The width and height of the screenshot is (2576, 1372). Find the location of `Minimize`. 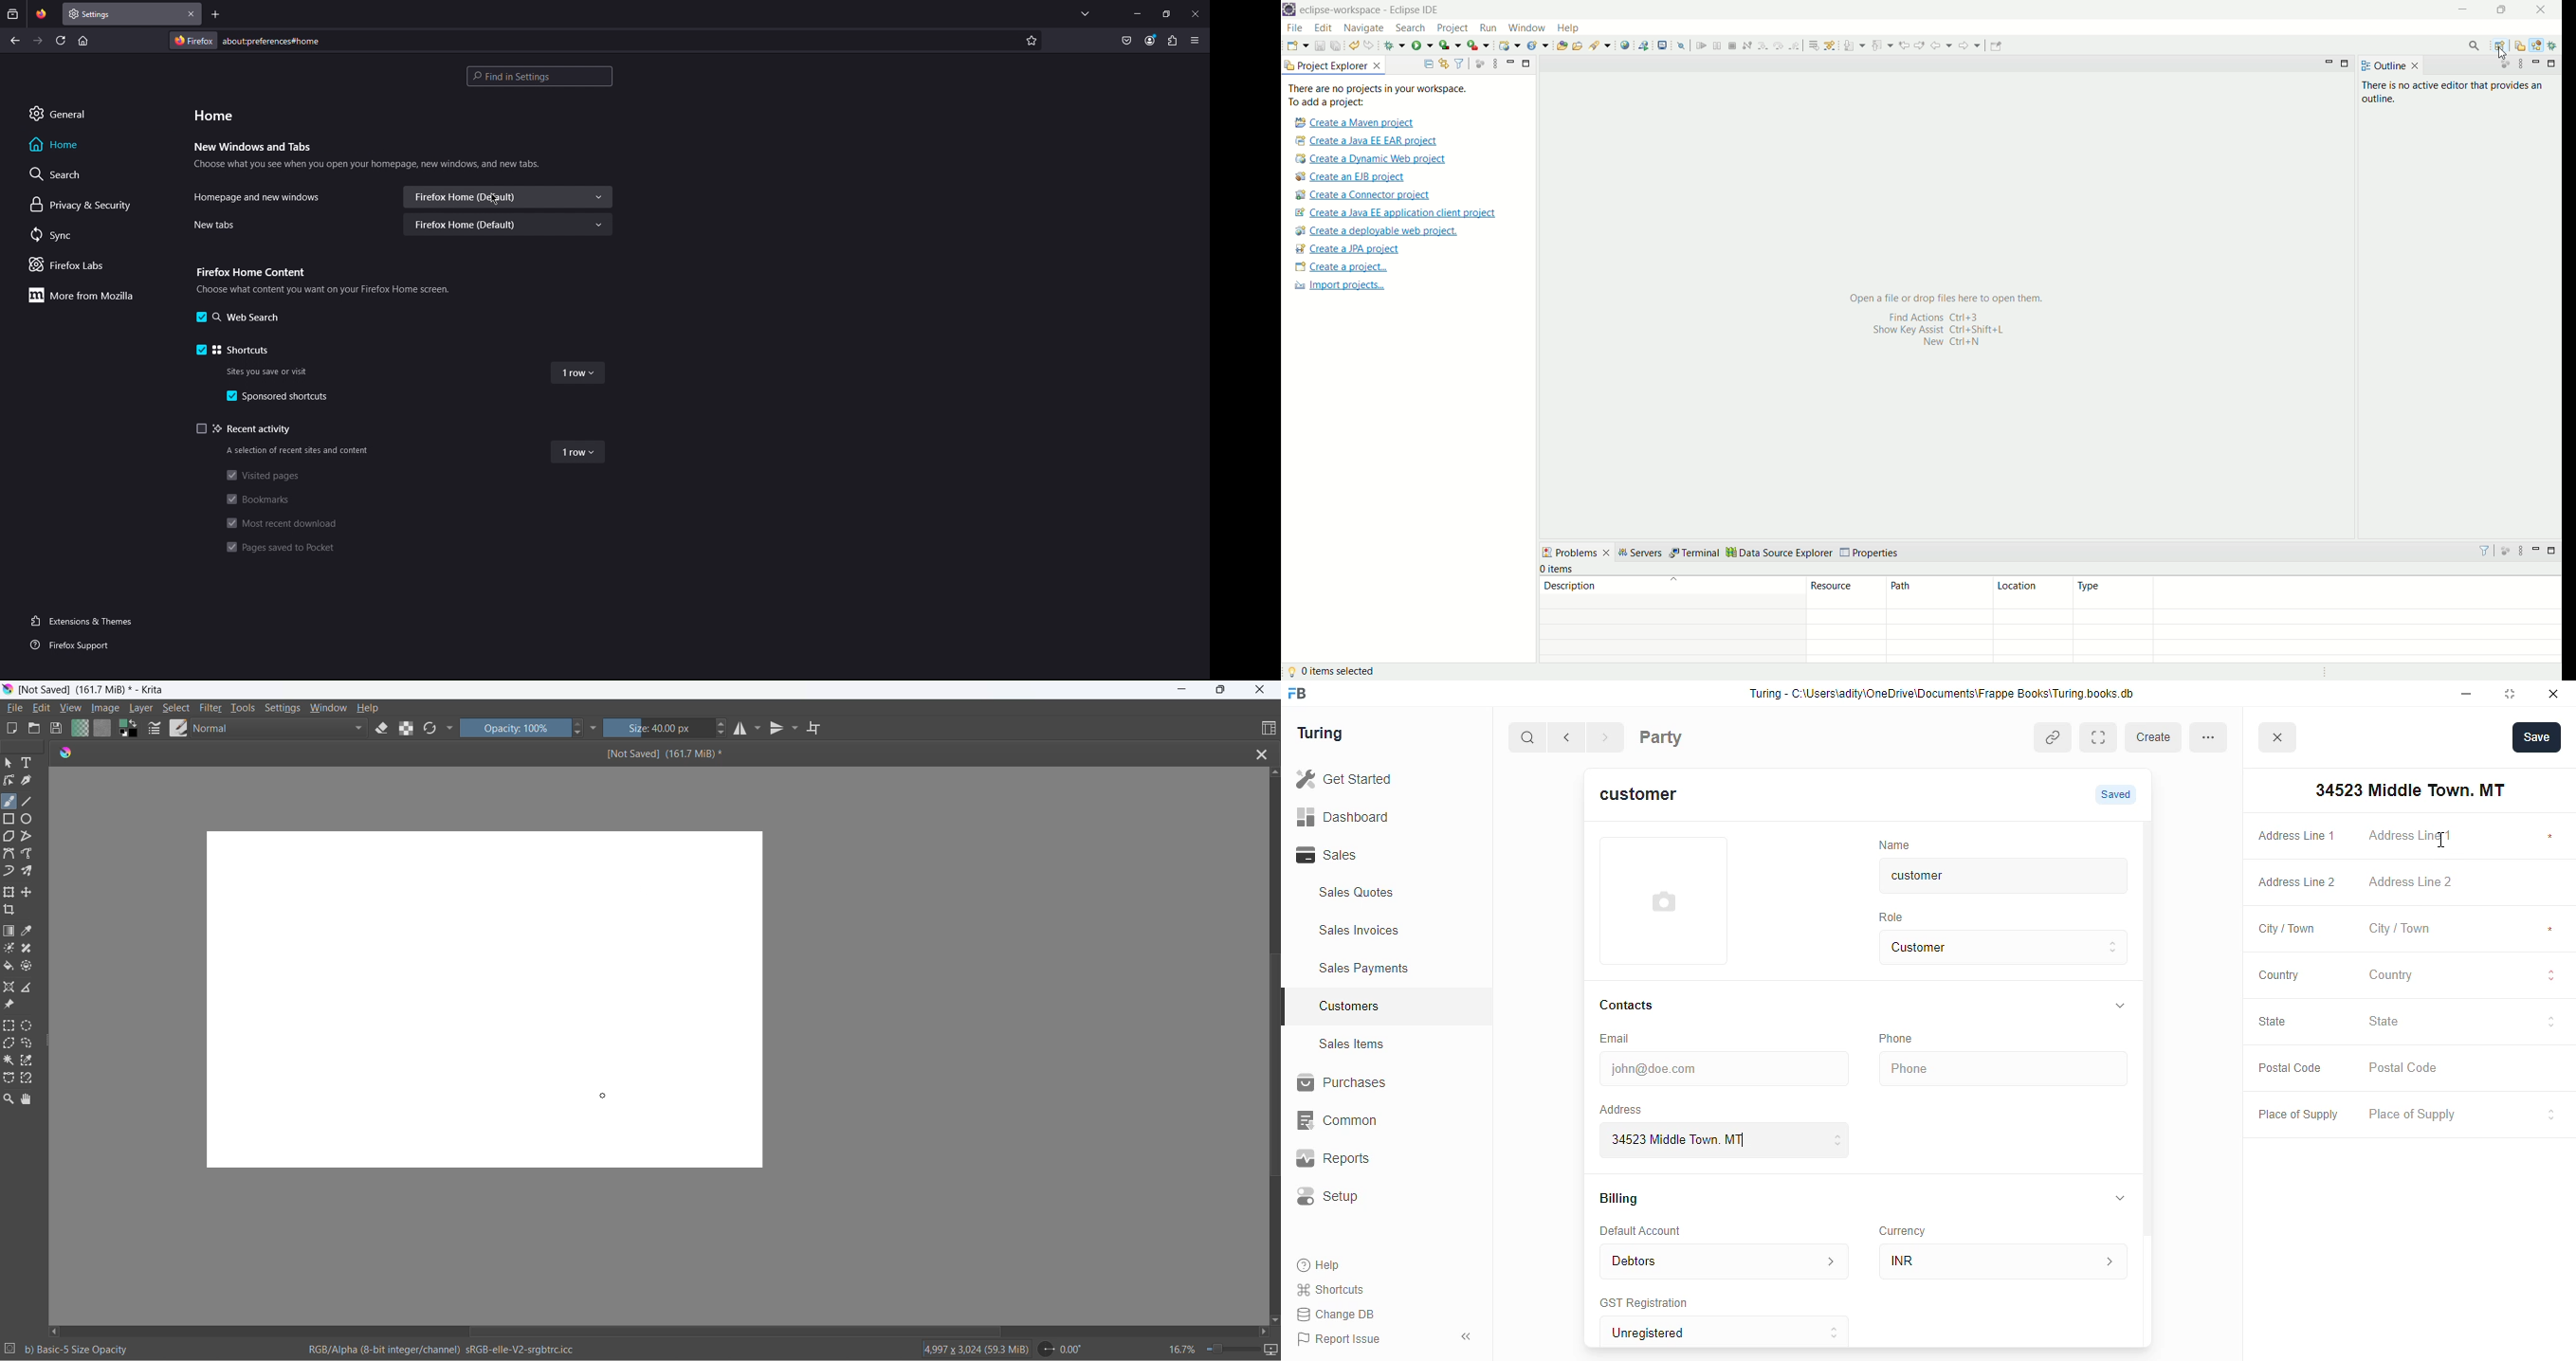

Minimize is located at coordinates (1137, 13).